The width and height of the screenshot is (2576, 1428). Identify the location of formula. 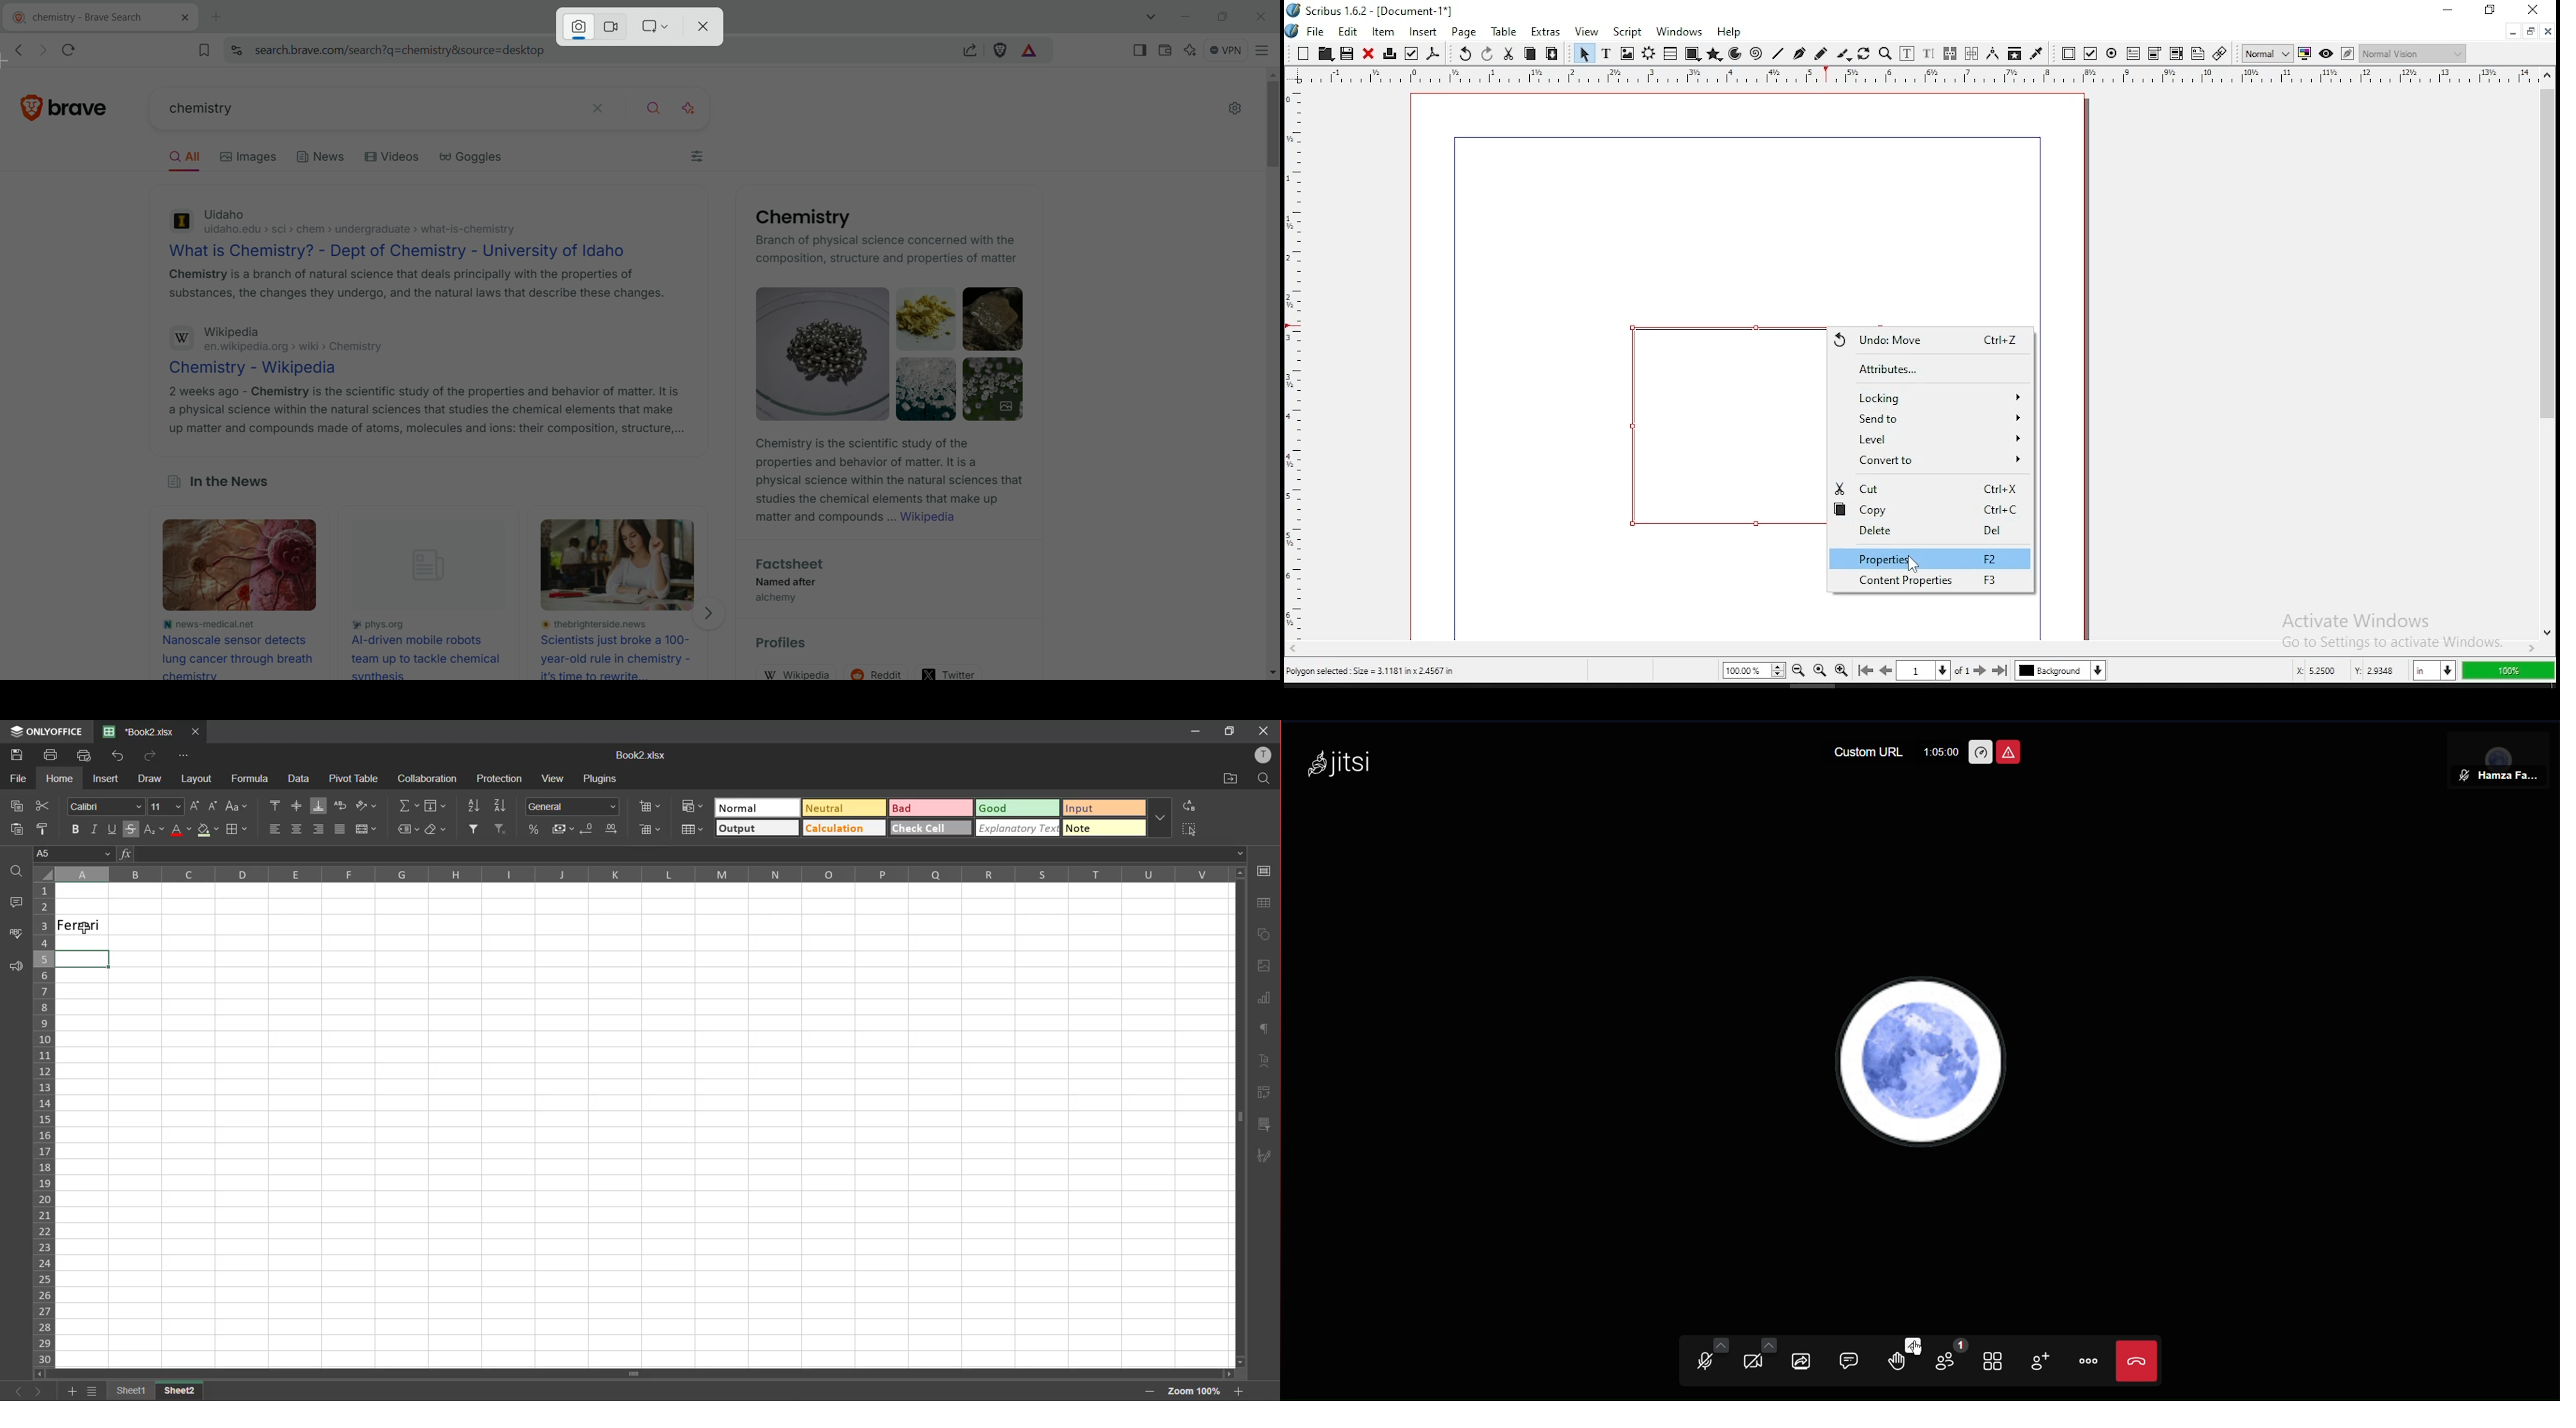
(252, 781).